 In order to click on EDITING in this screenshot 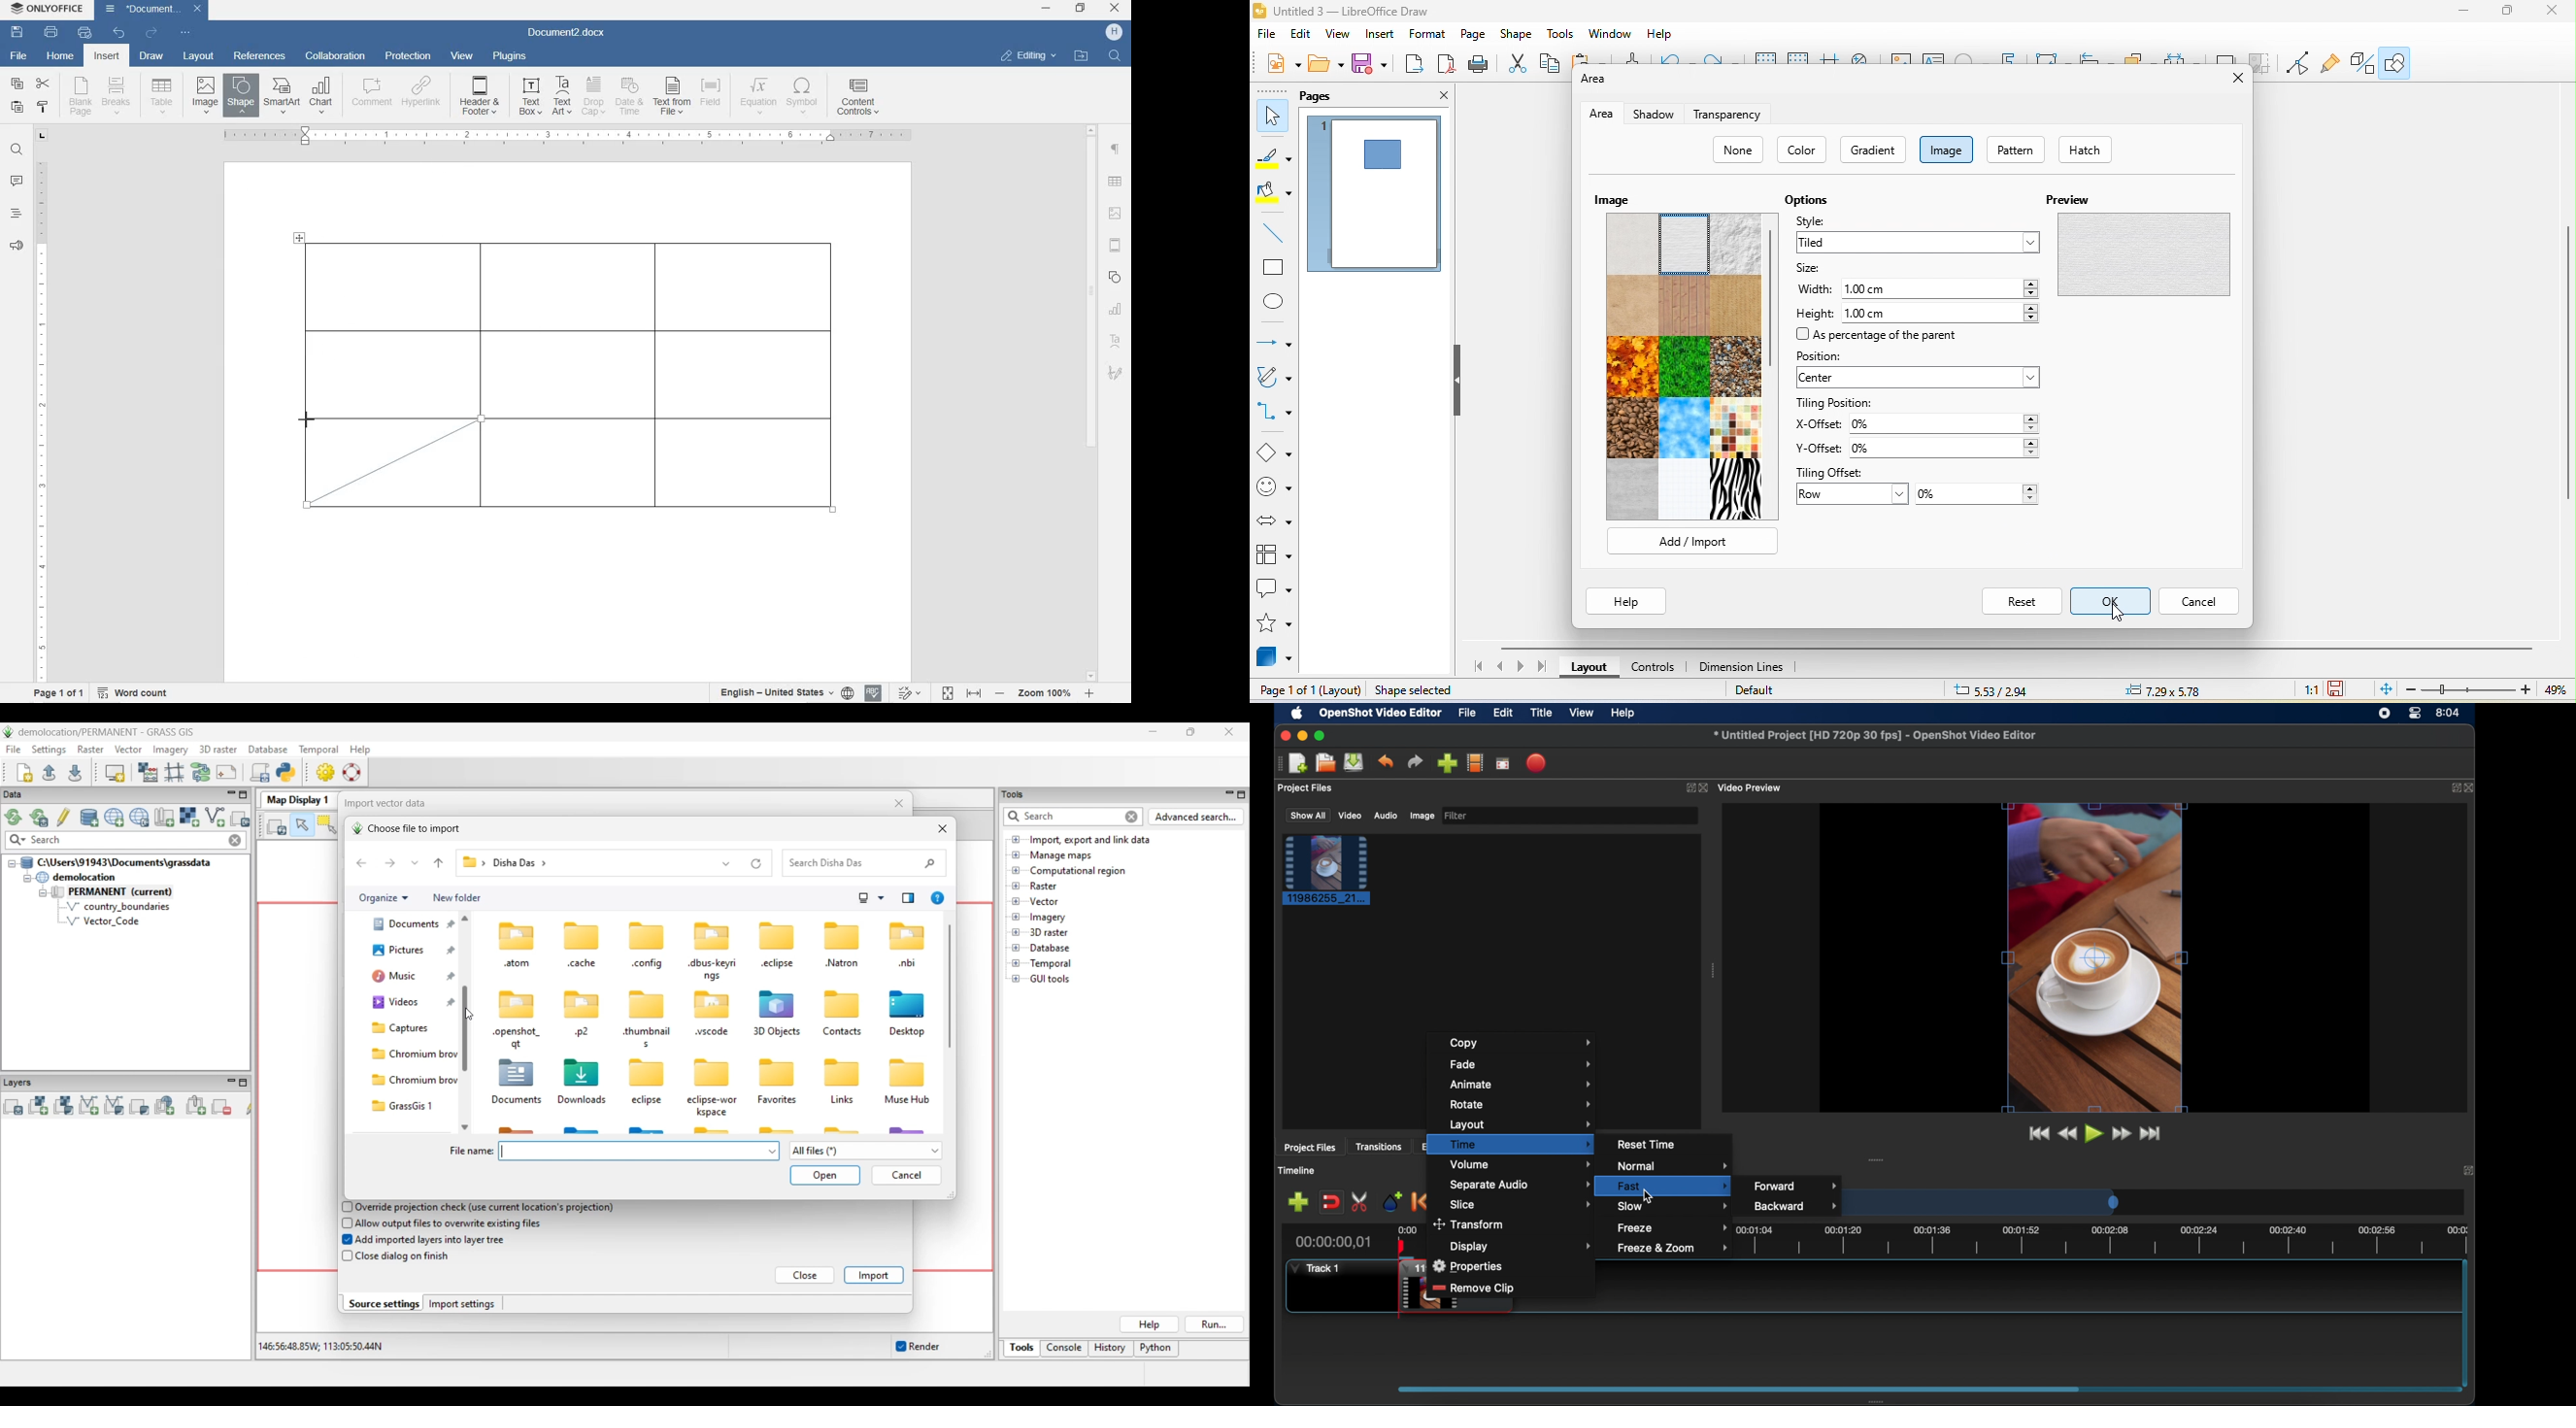, I will do `click(1029, 55)`.